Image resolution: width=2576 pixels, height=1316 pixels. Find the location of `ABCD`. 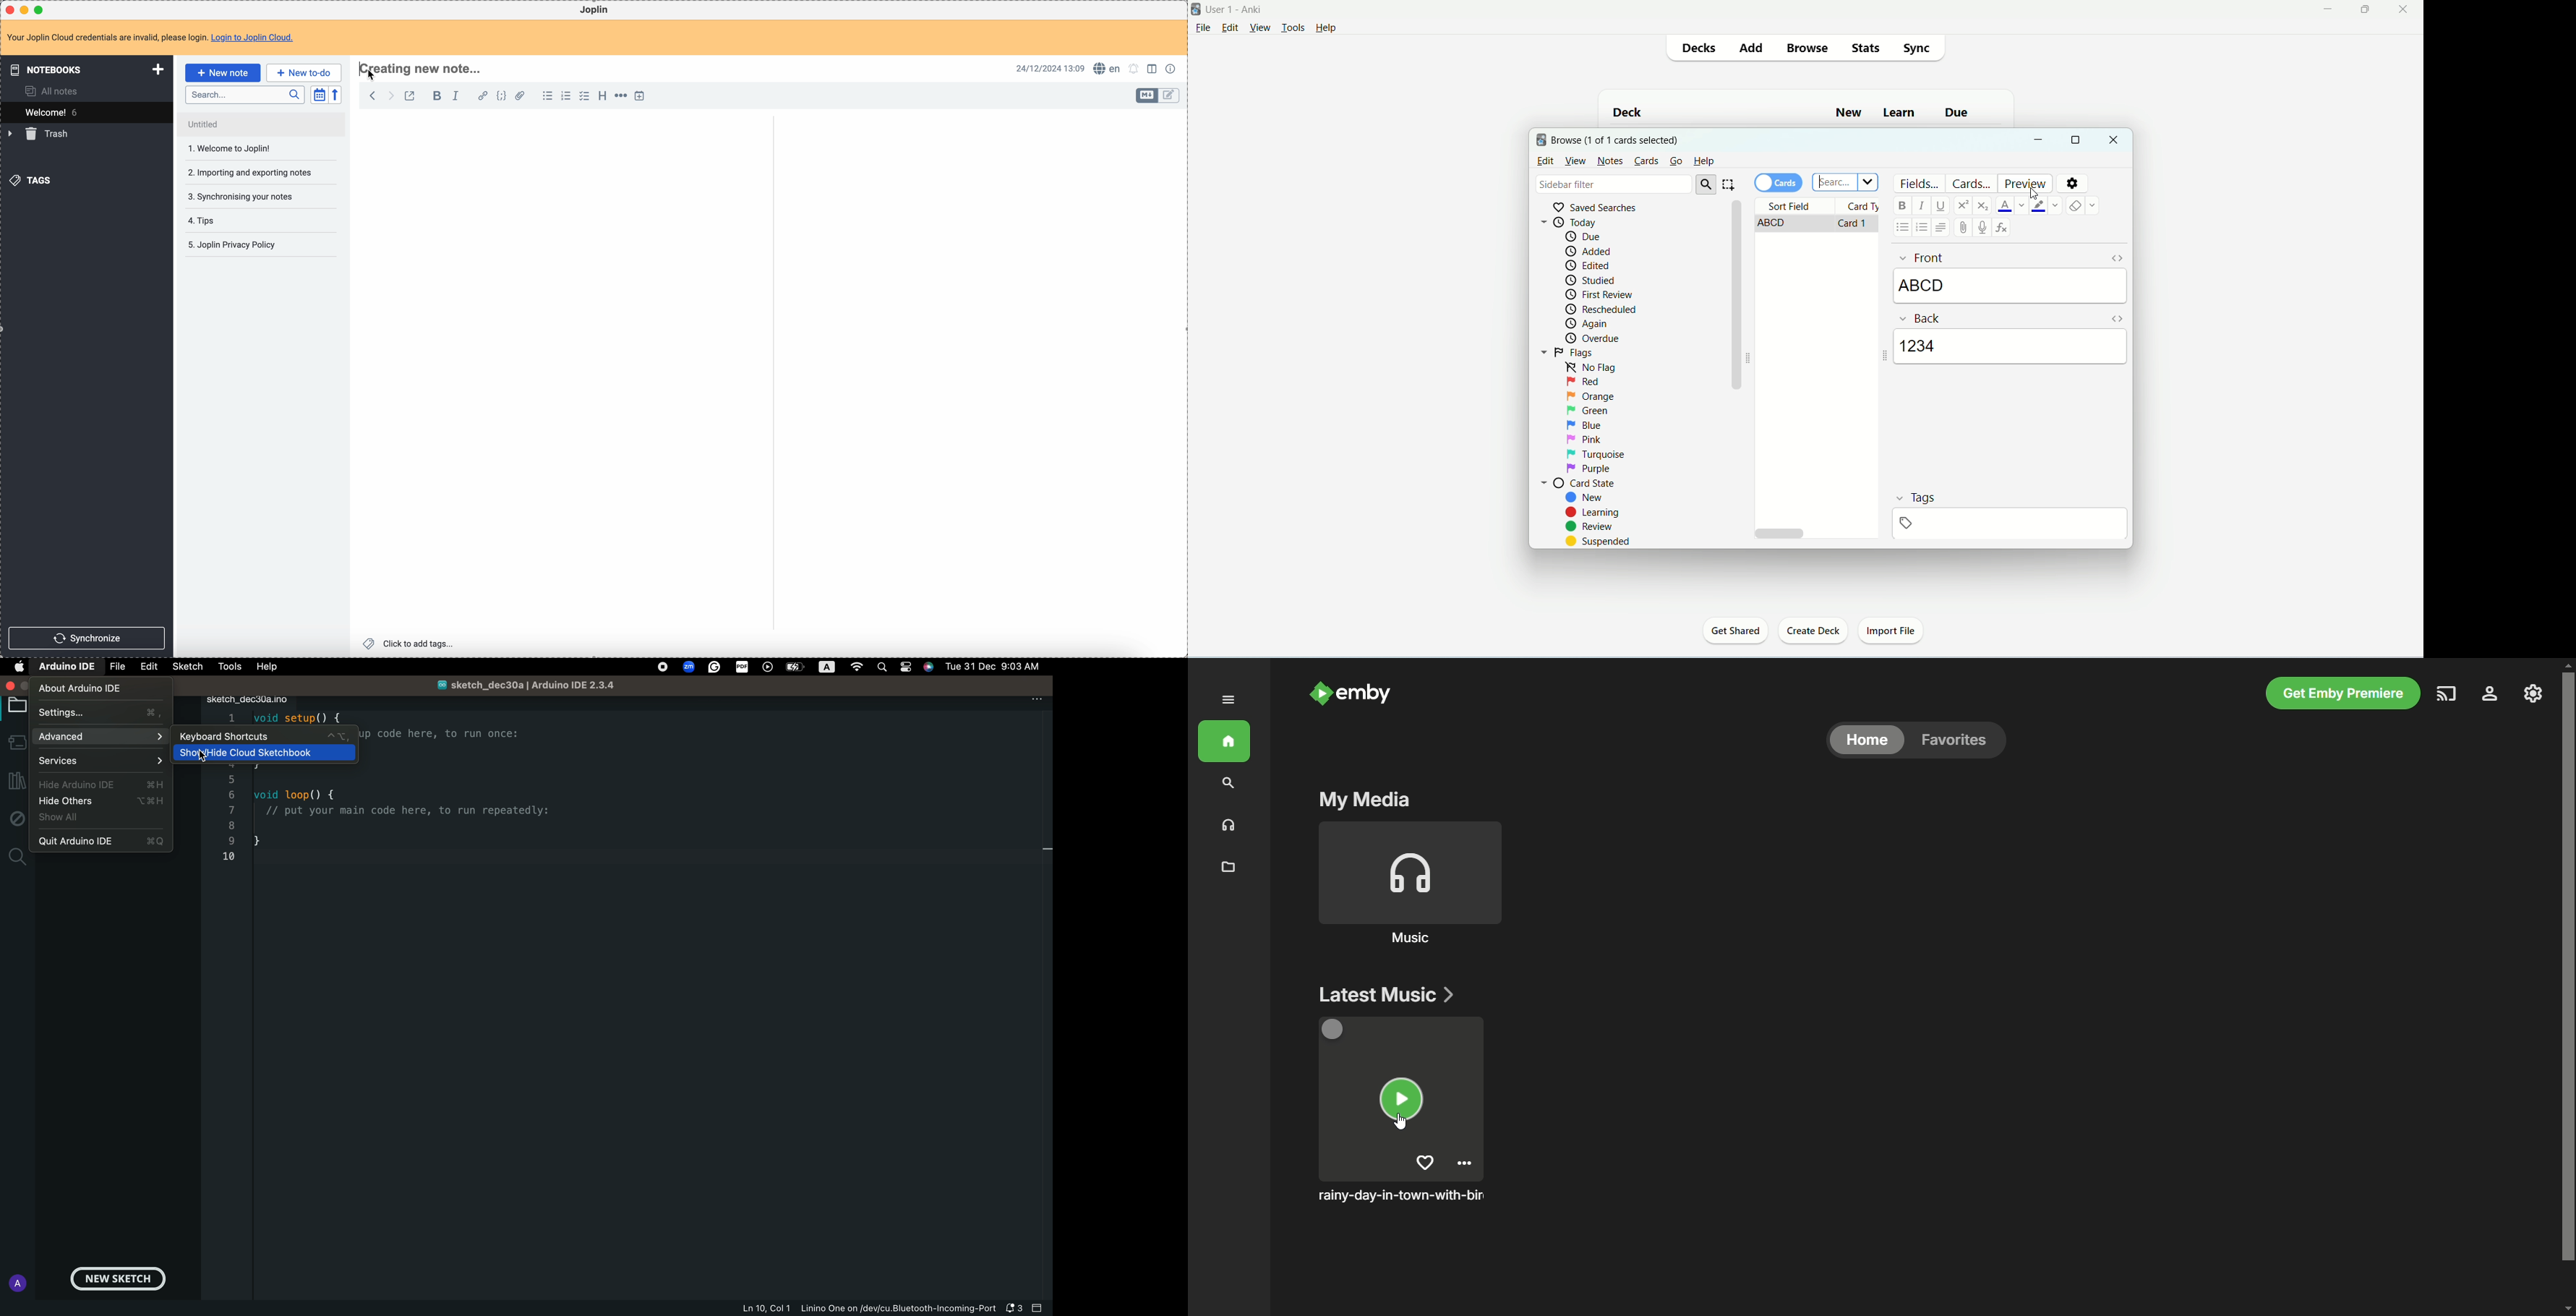

ABCD is located at coordinates (2010, 285).